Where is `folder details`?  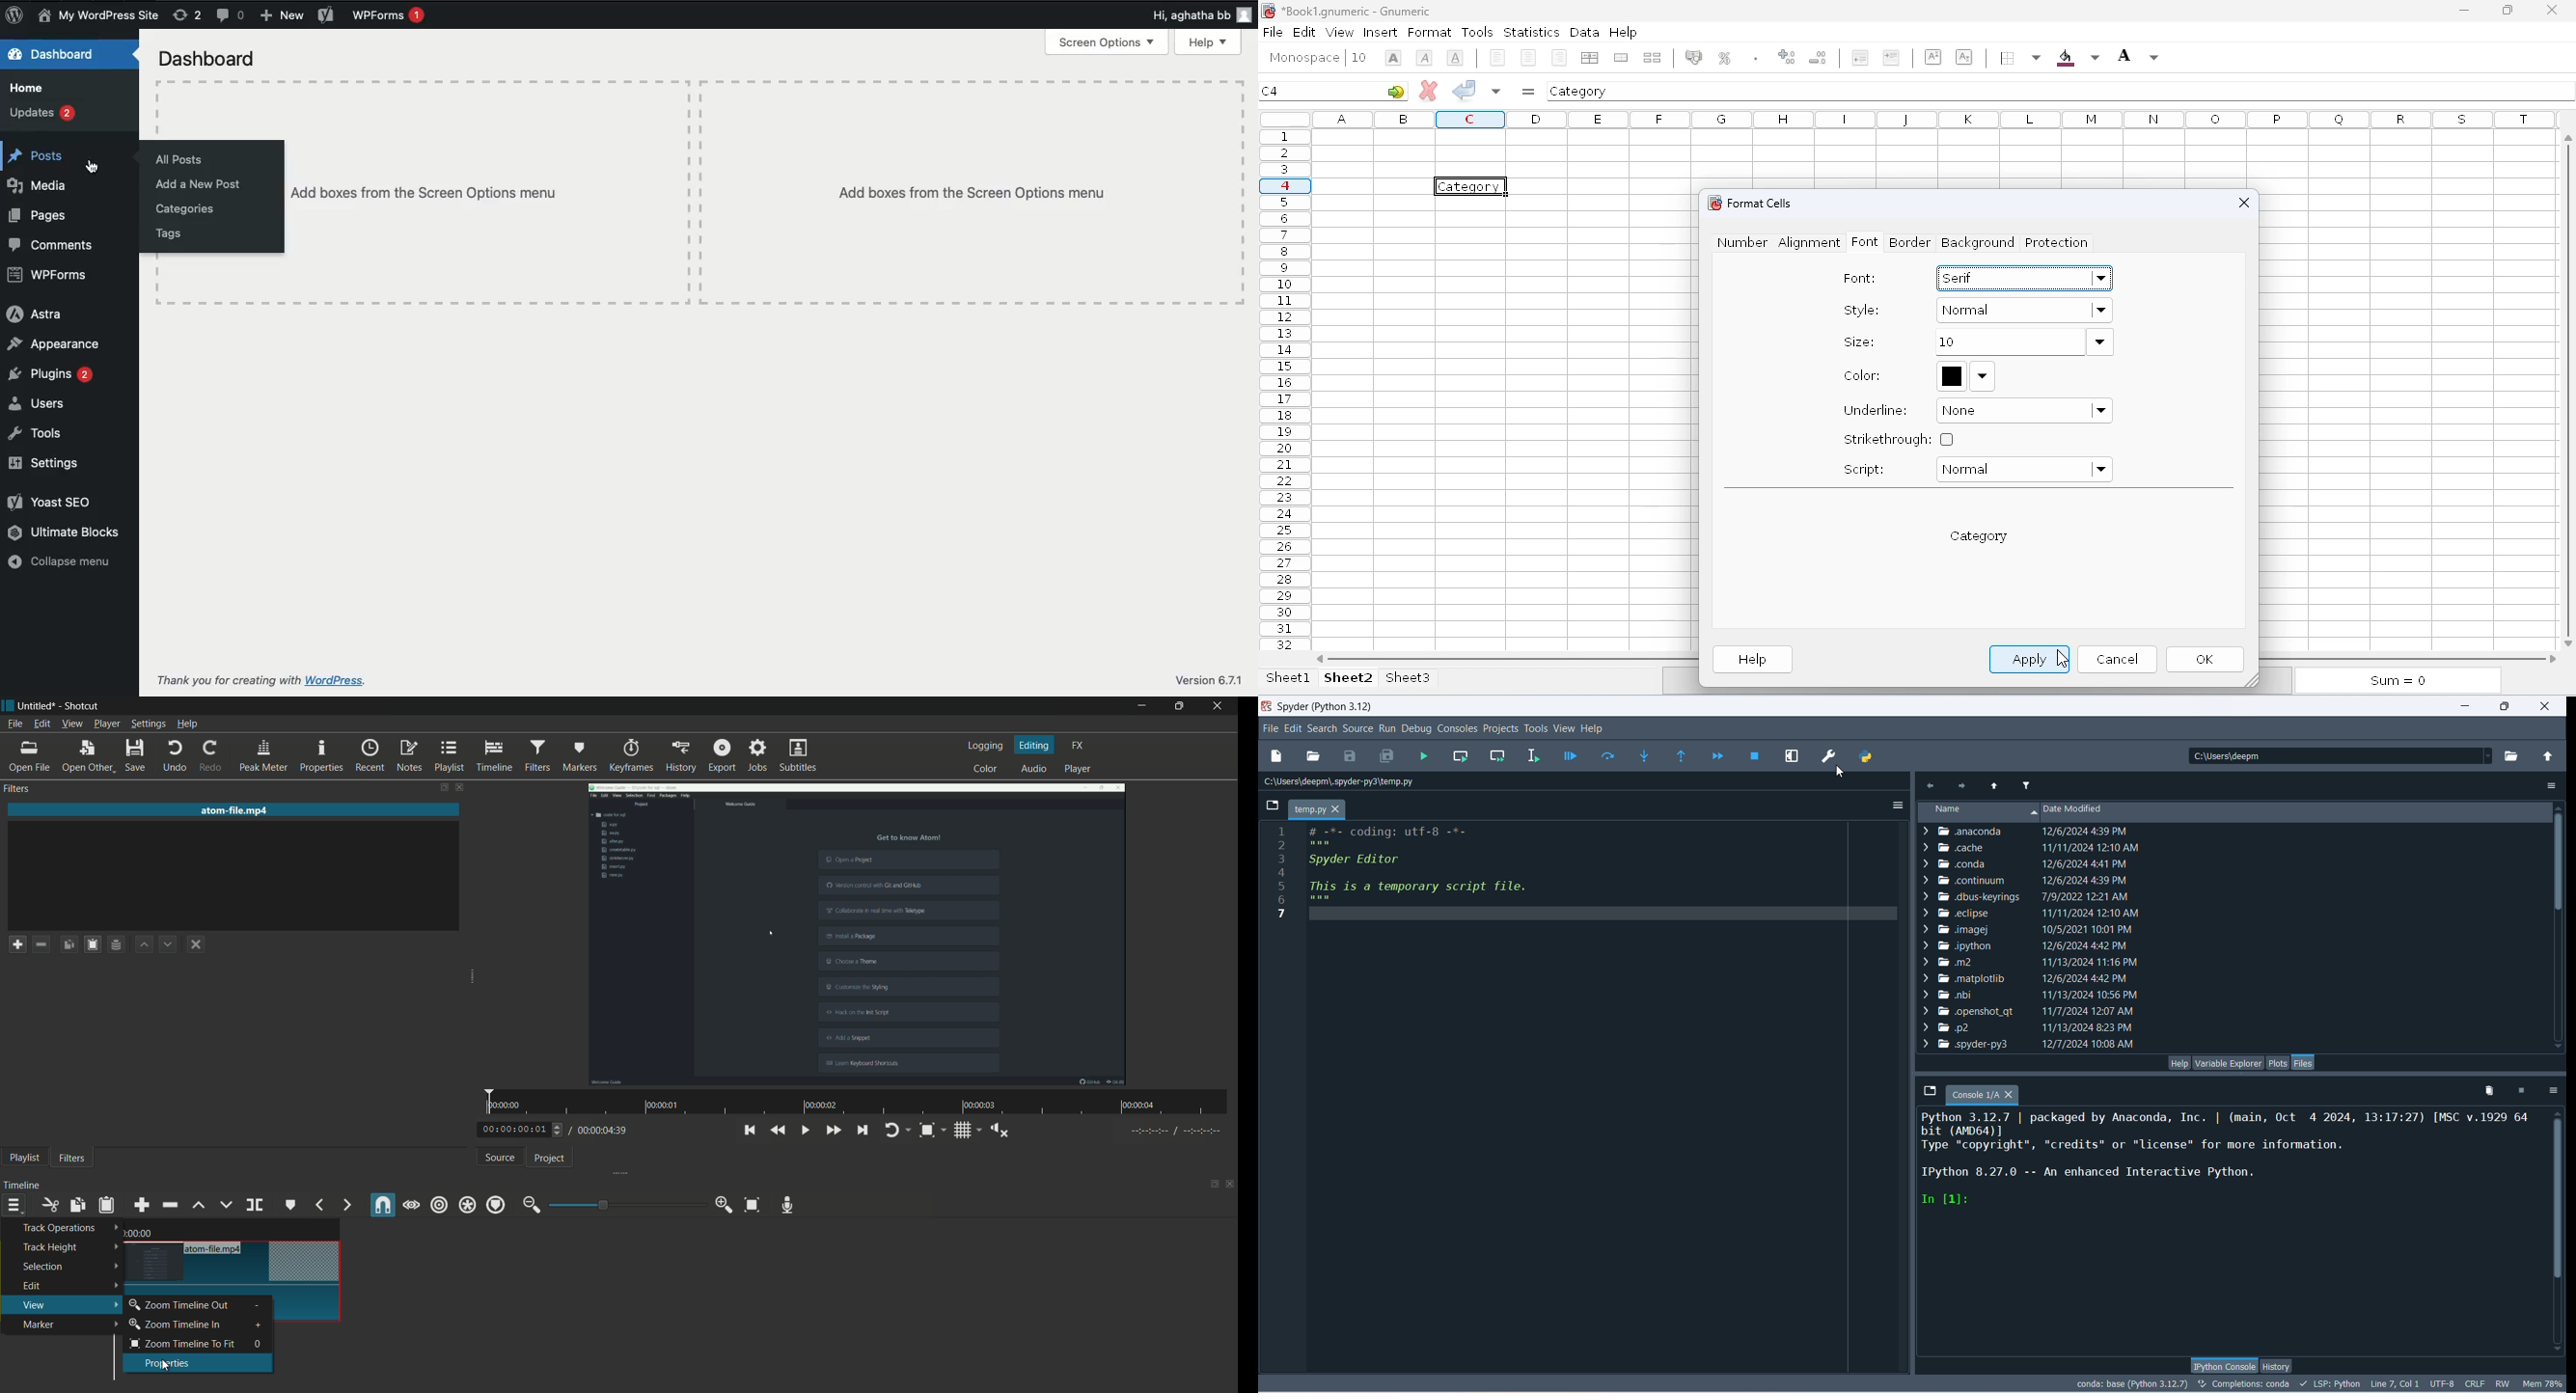 folder details is located at coordinates (2031, 993).